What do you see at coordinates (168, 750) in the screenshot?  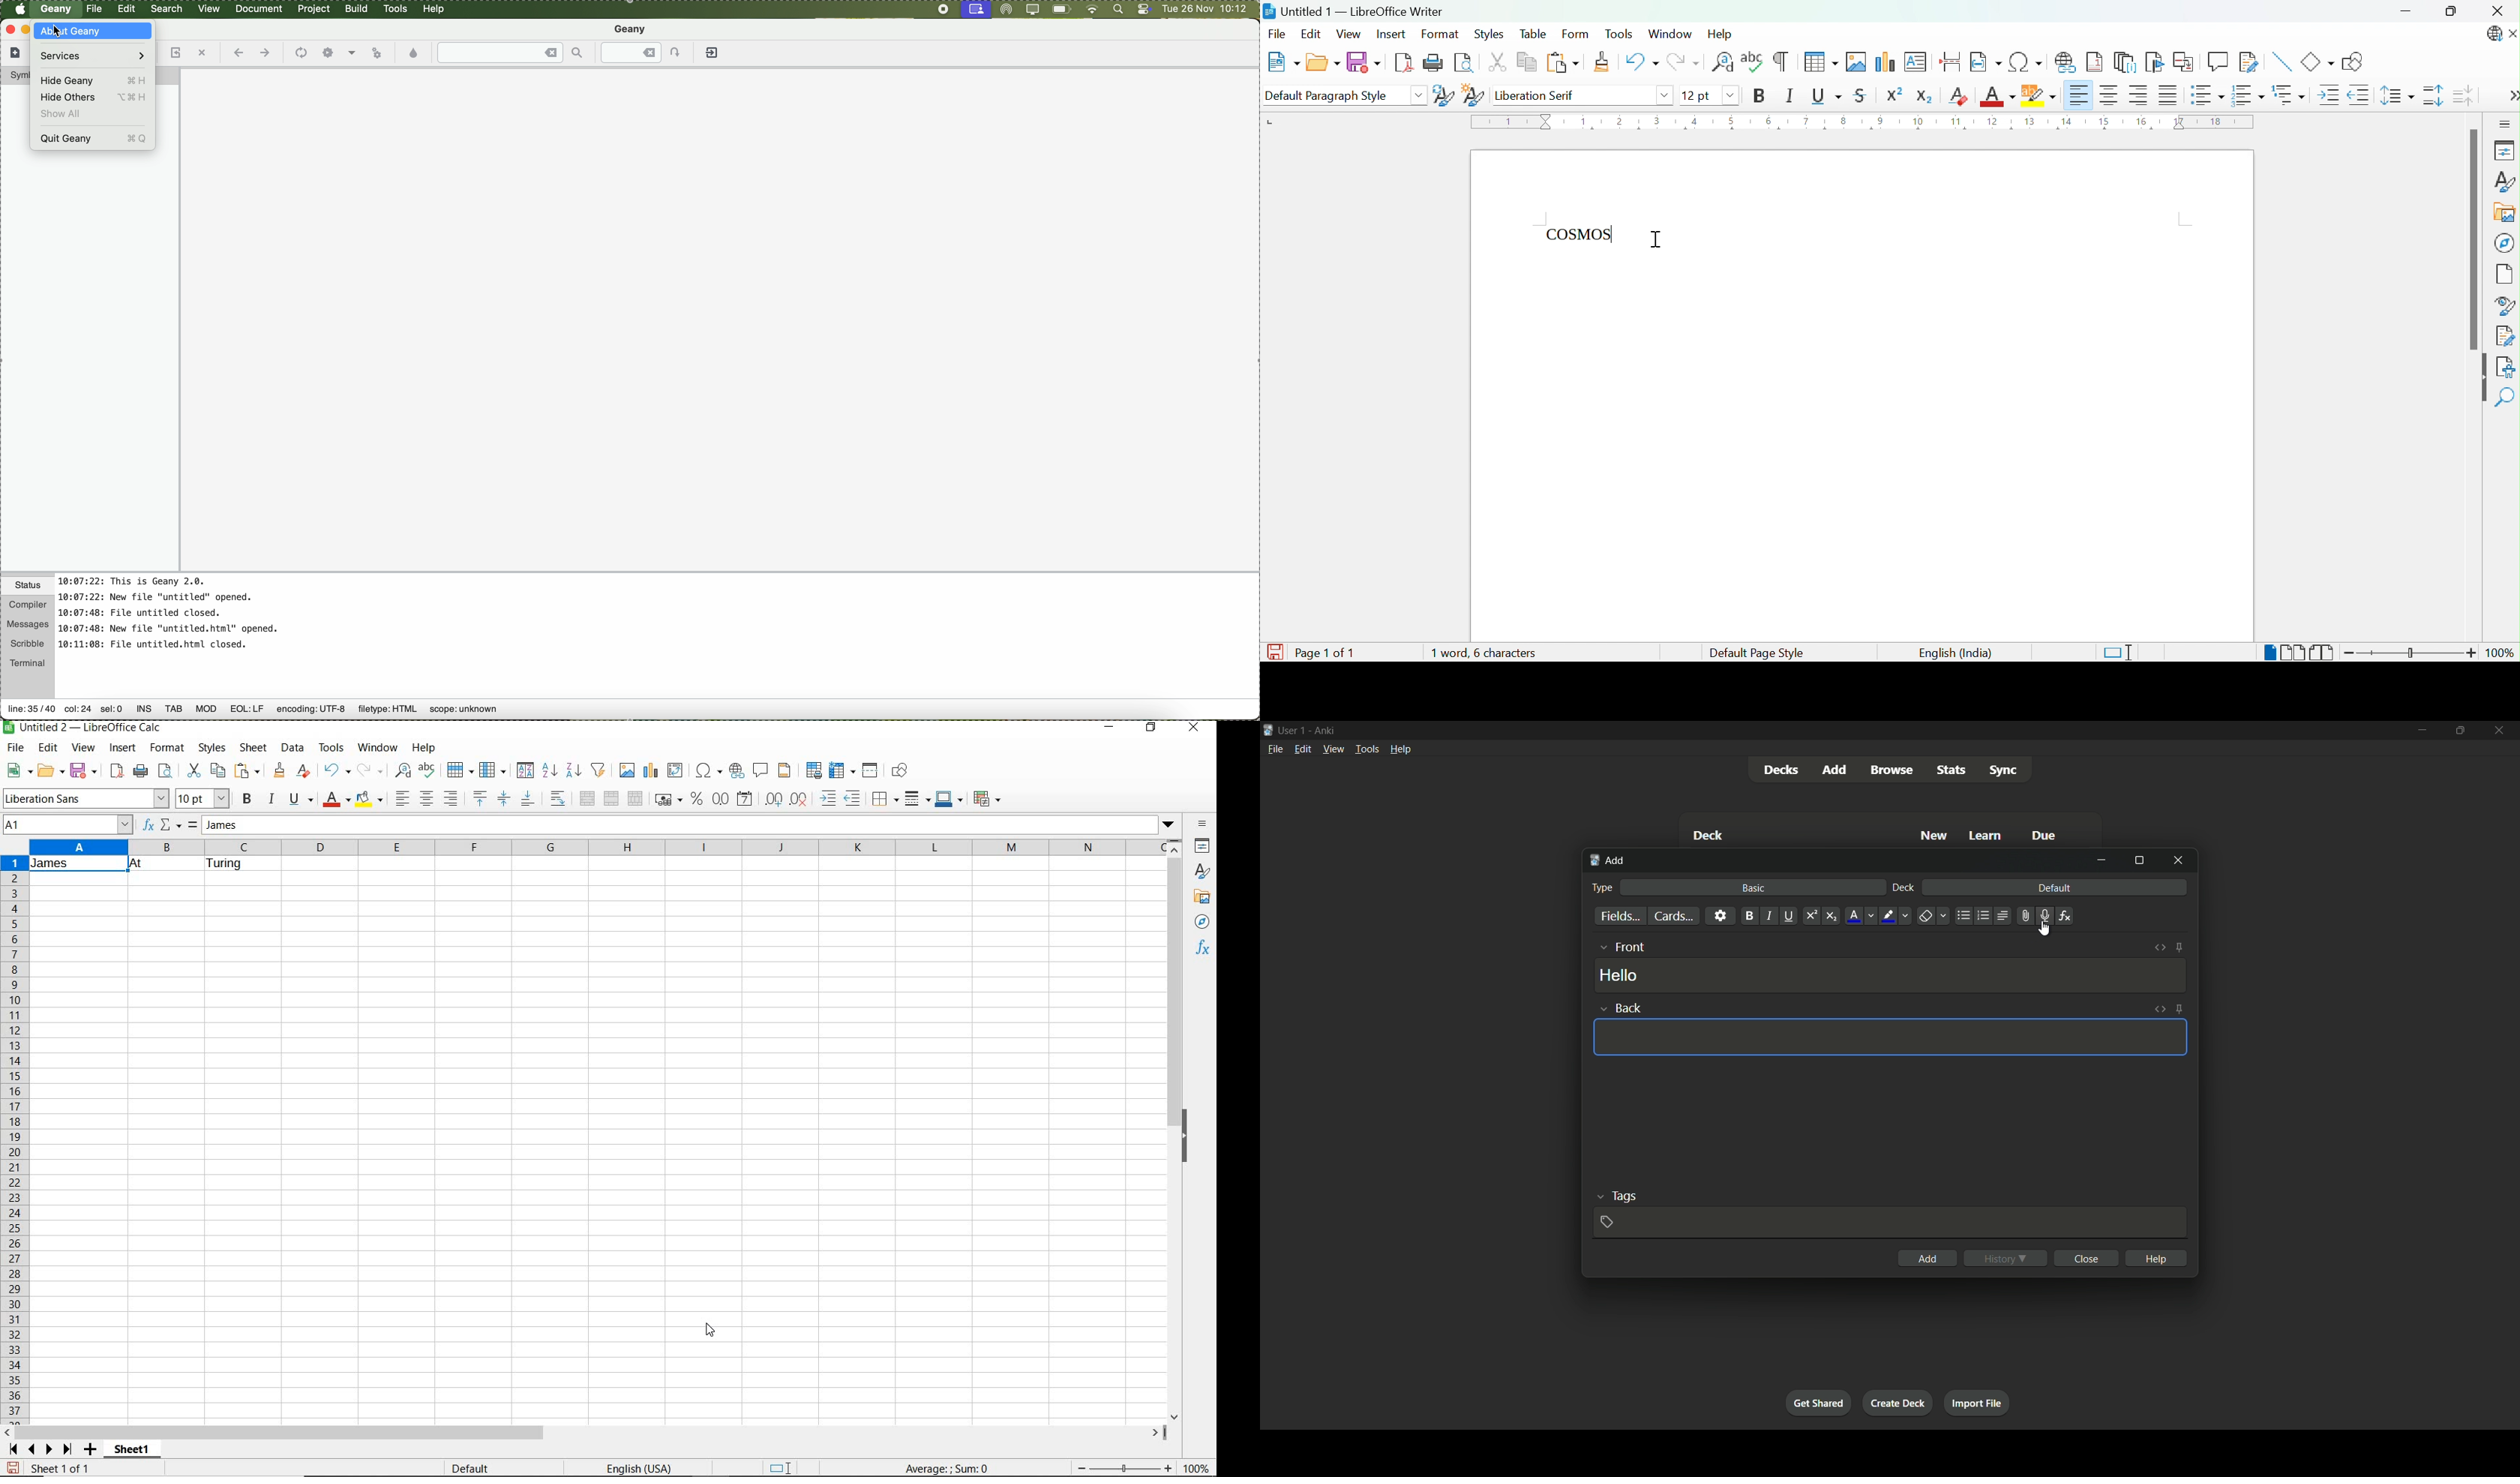 I see `format` at bounding box center [168, 750].